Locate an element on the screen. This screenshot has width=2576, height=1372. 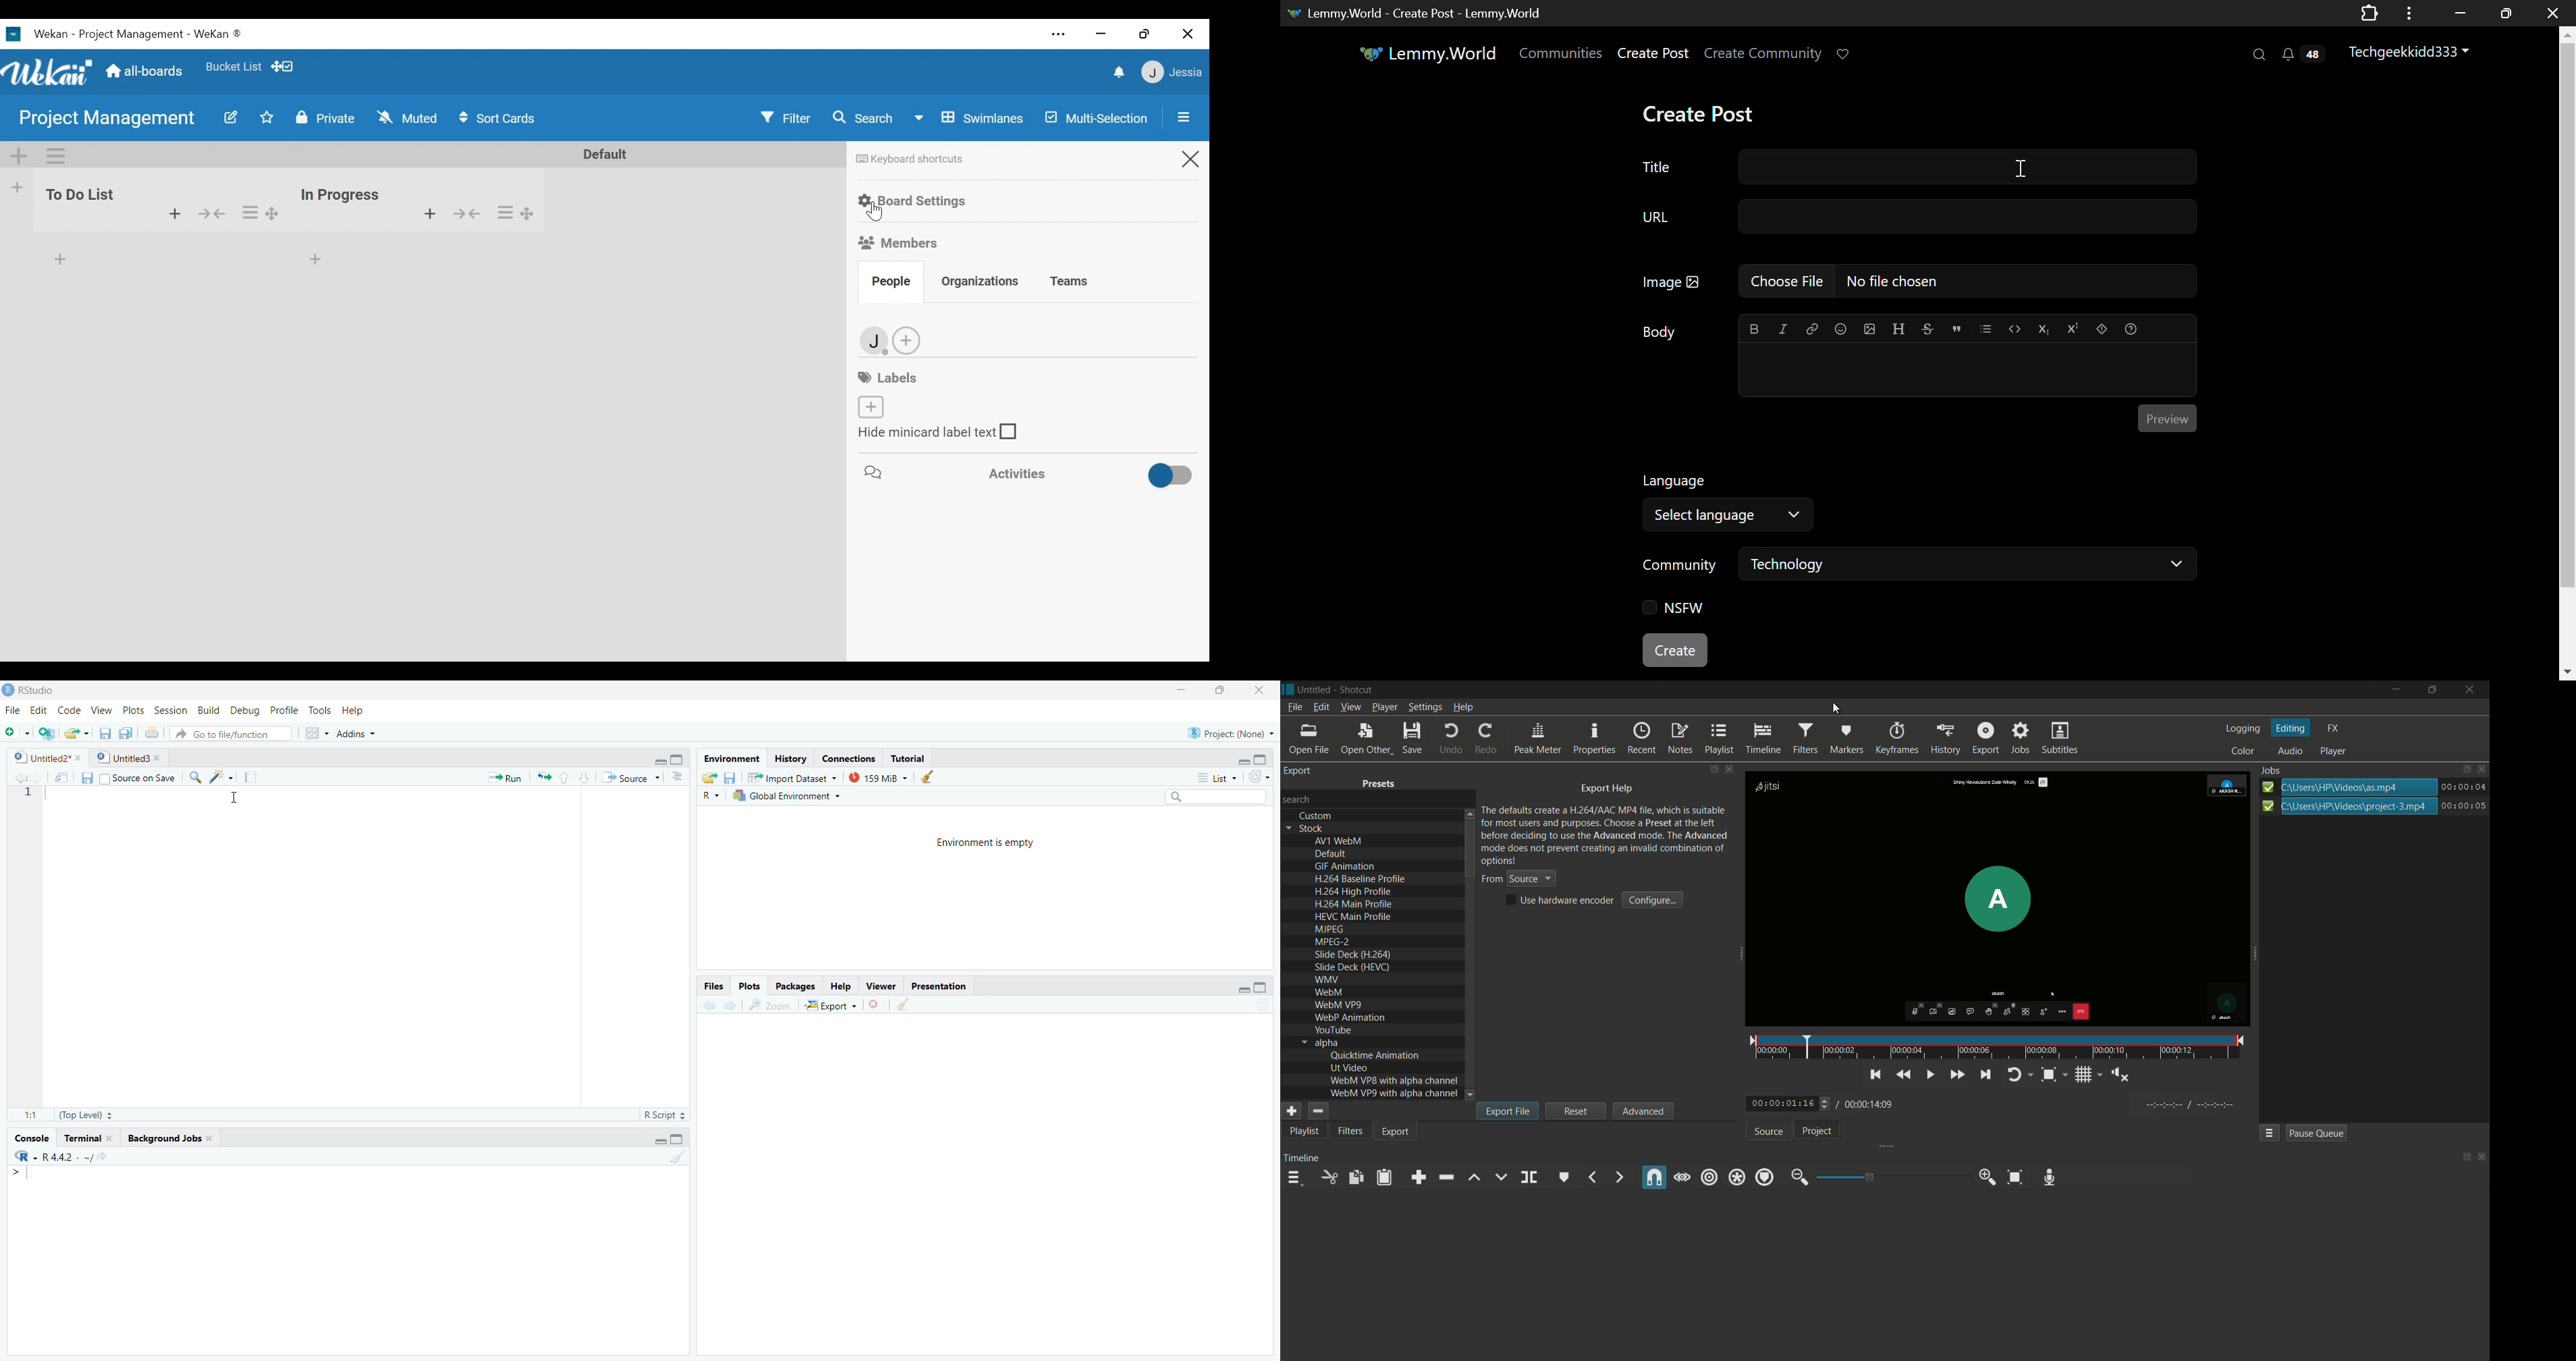
Search is located at coordinates (1214, 796).